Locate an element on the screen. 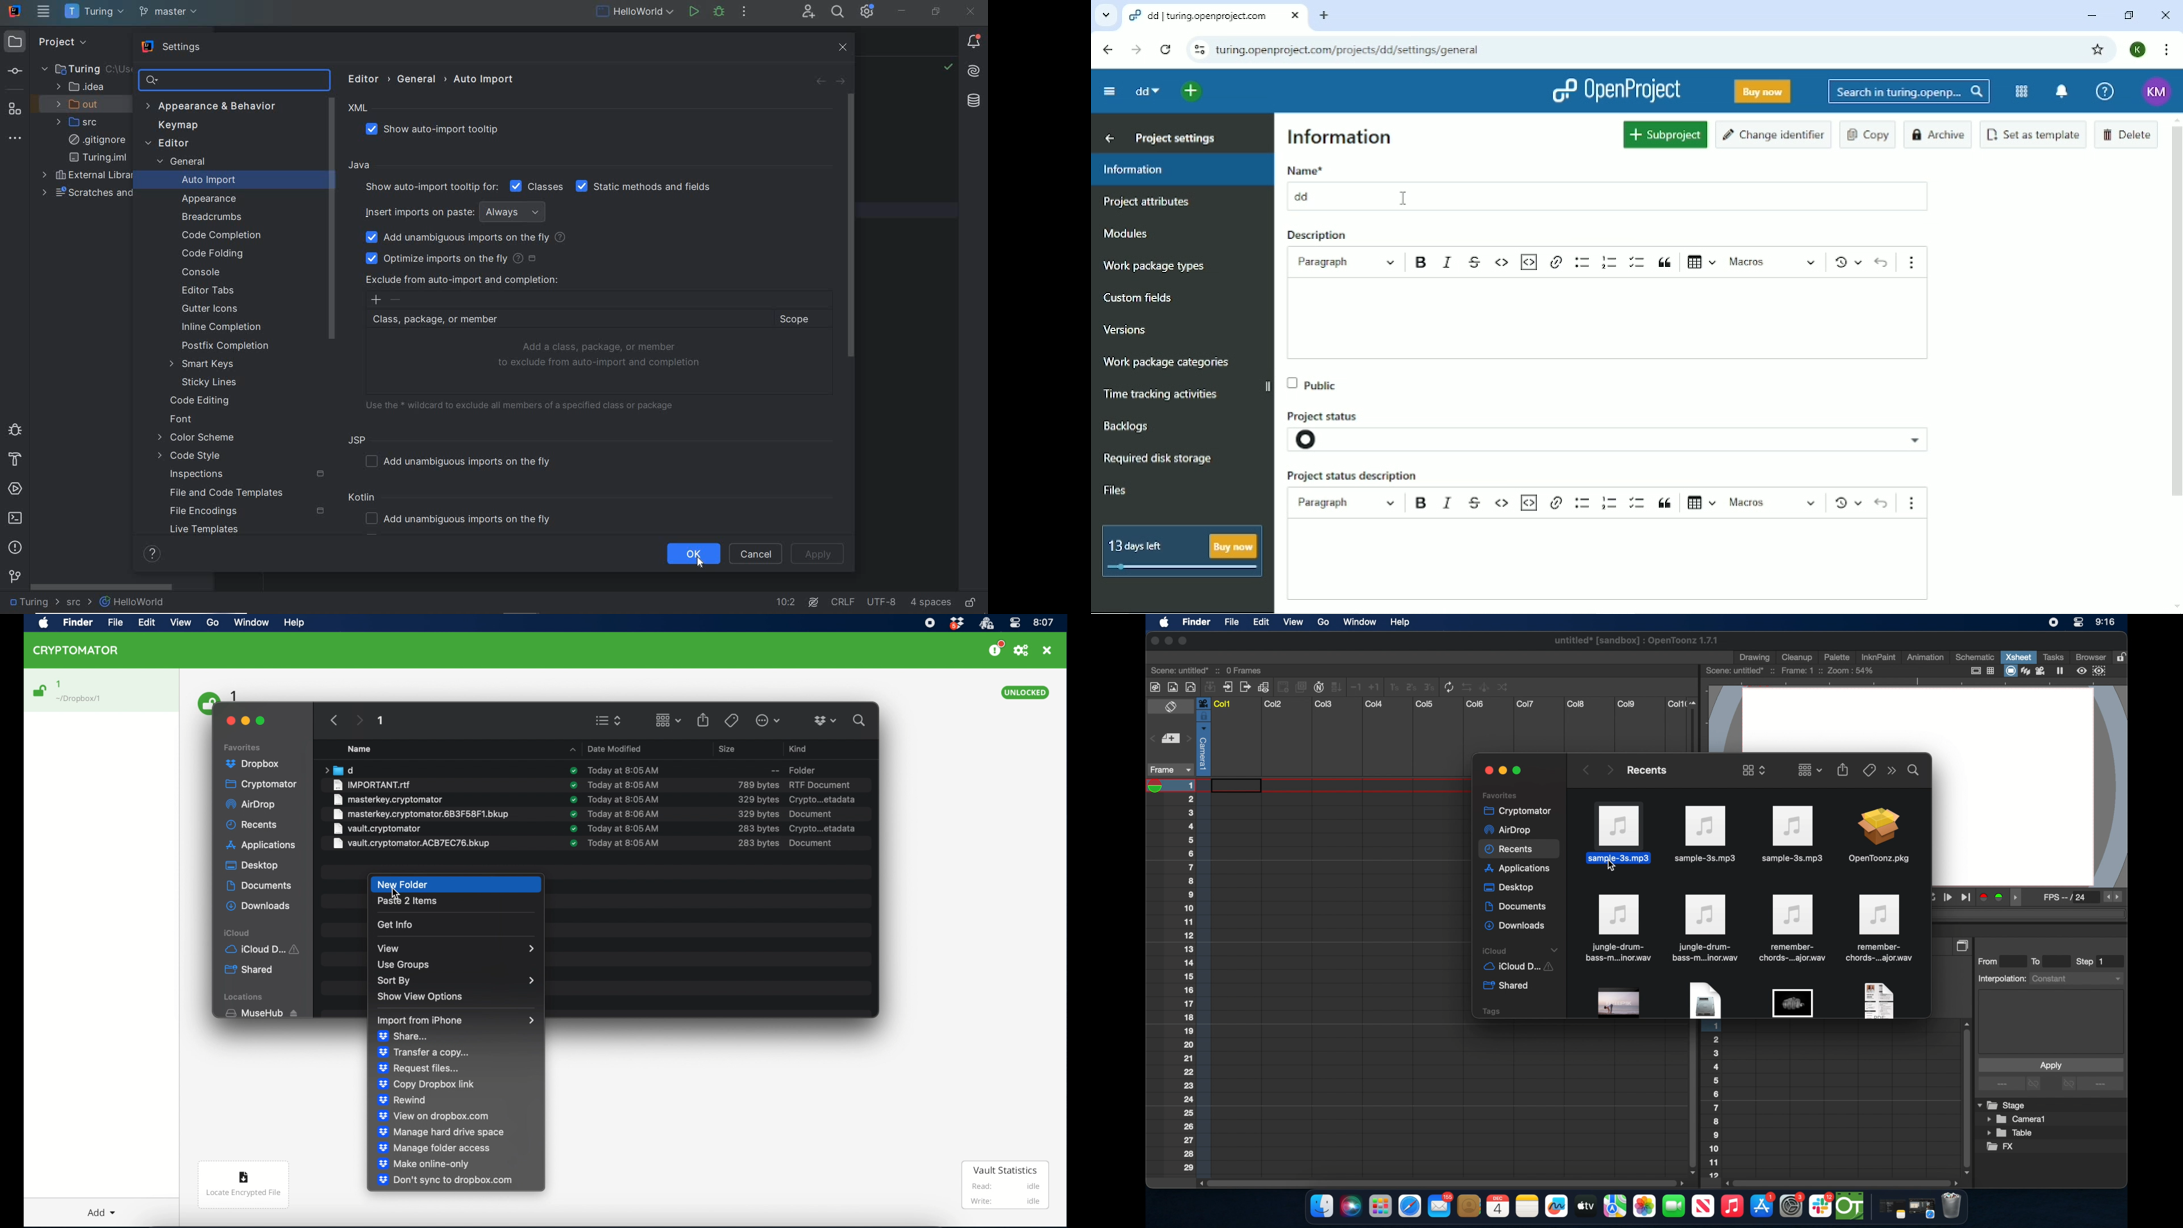 The height and width of the screenshot is (1232, 2184). To-do list is located at coordinates (1640, 262).